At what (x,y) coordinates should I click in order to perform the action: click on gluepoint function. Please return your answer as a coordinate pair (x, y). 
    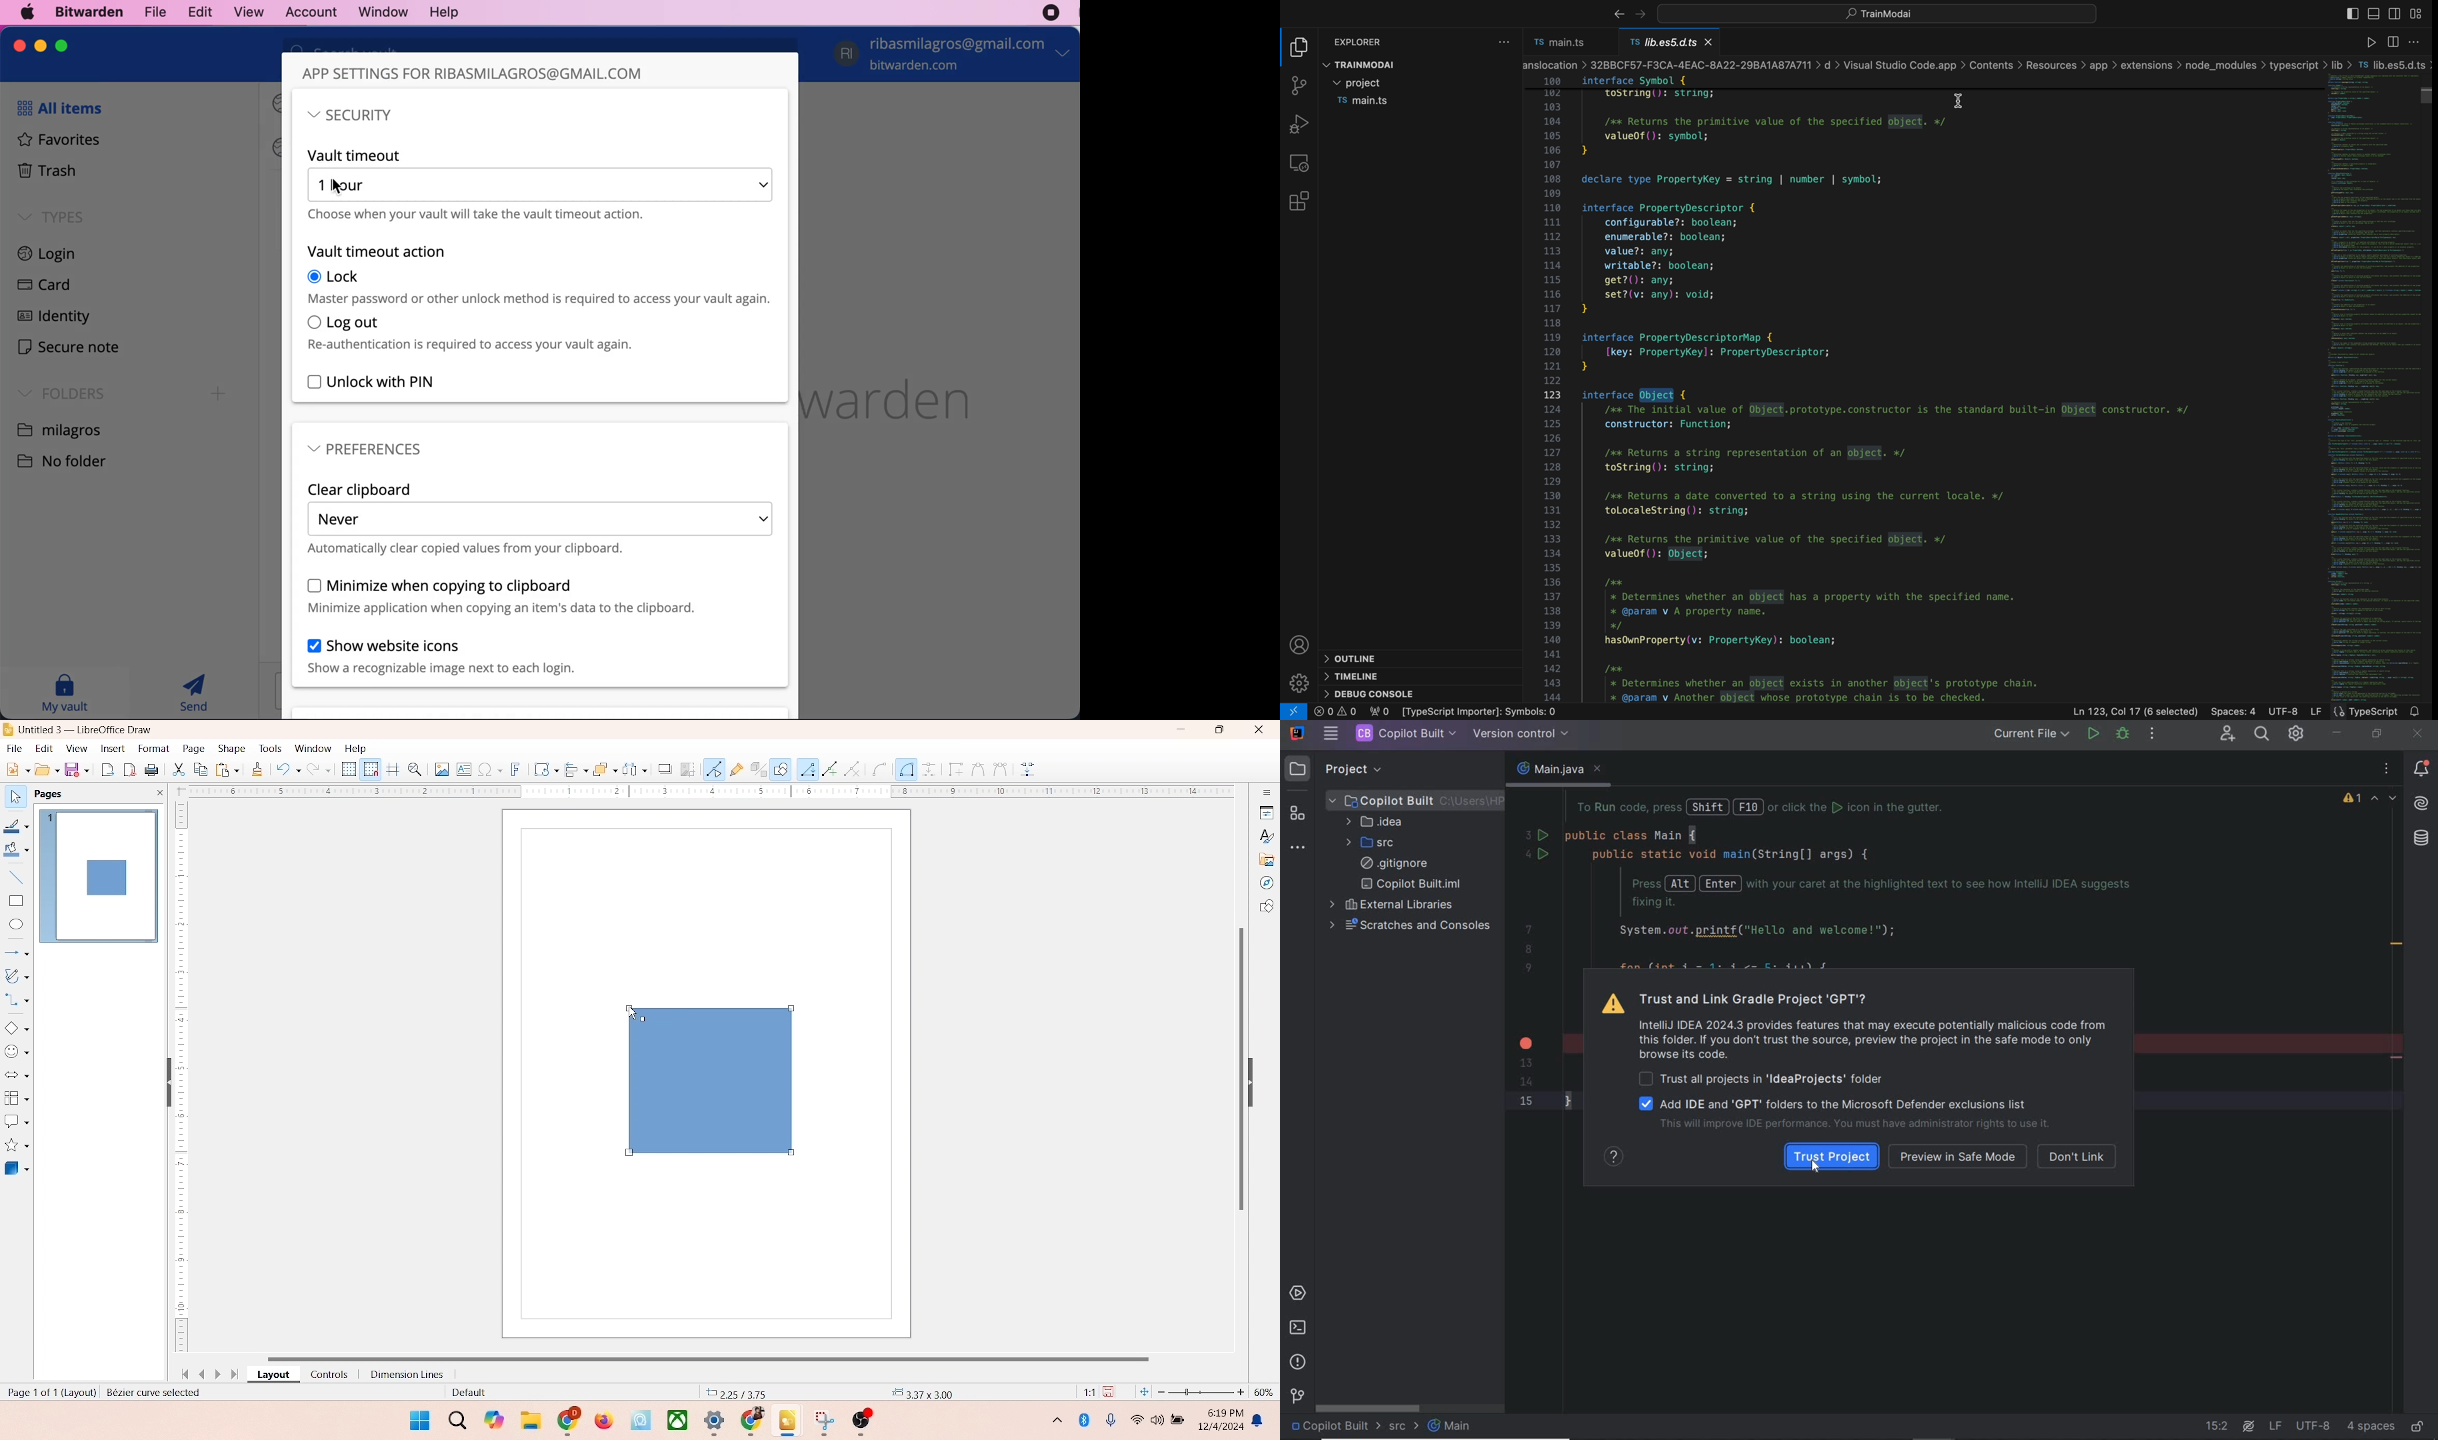
    Looking at the image, I should click on (735, 770).